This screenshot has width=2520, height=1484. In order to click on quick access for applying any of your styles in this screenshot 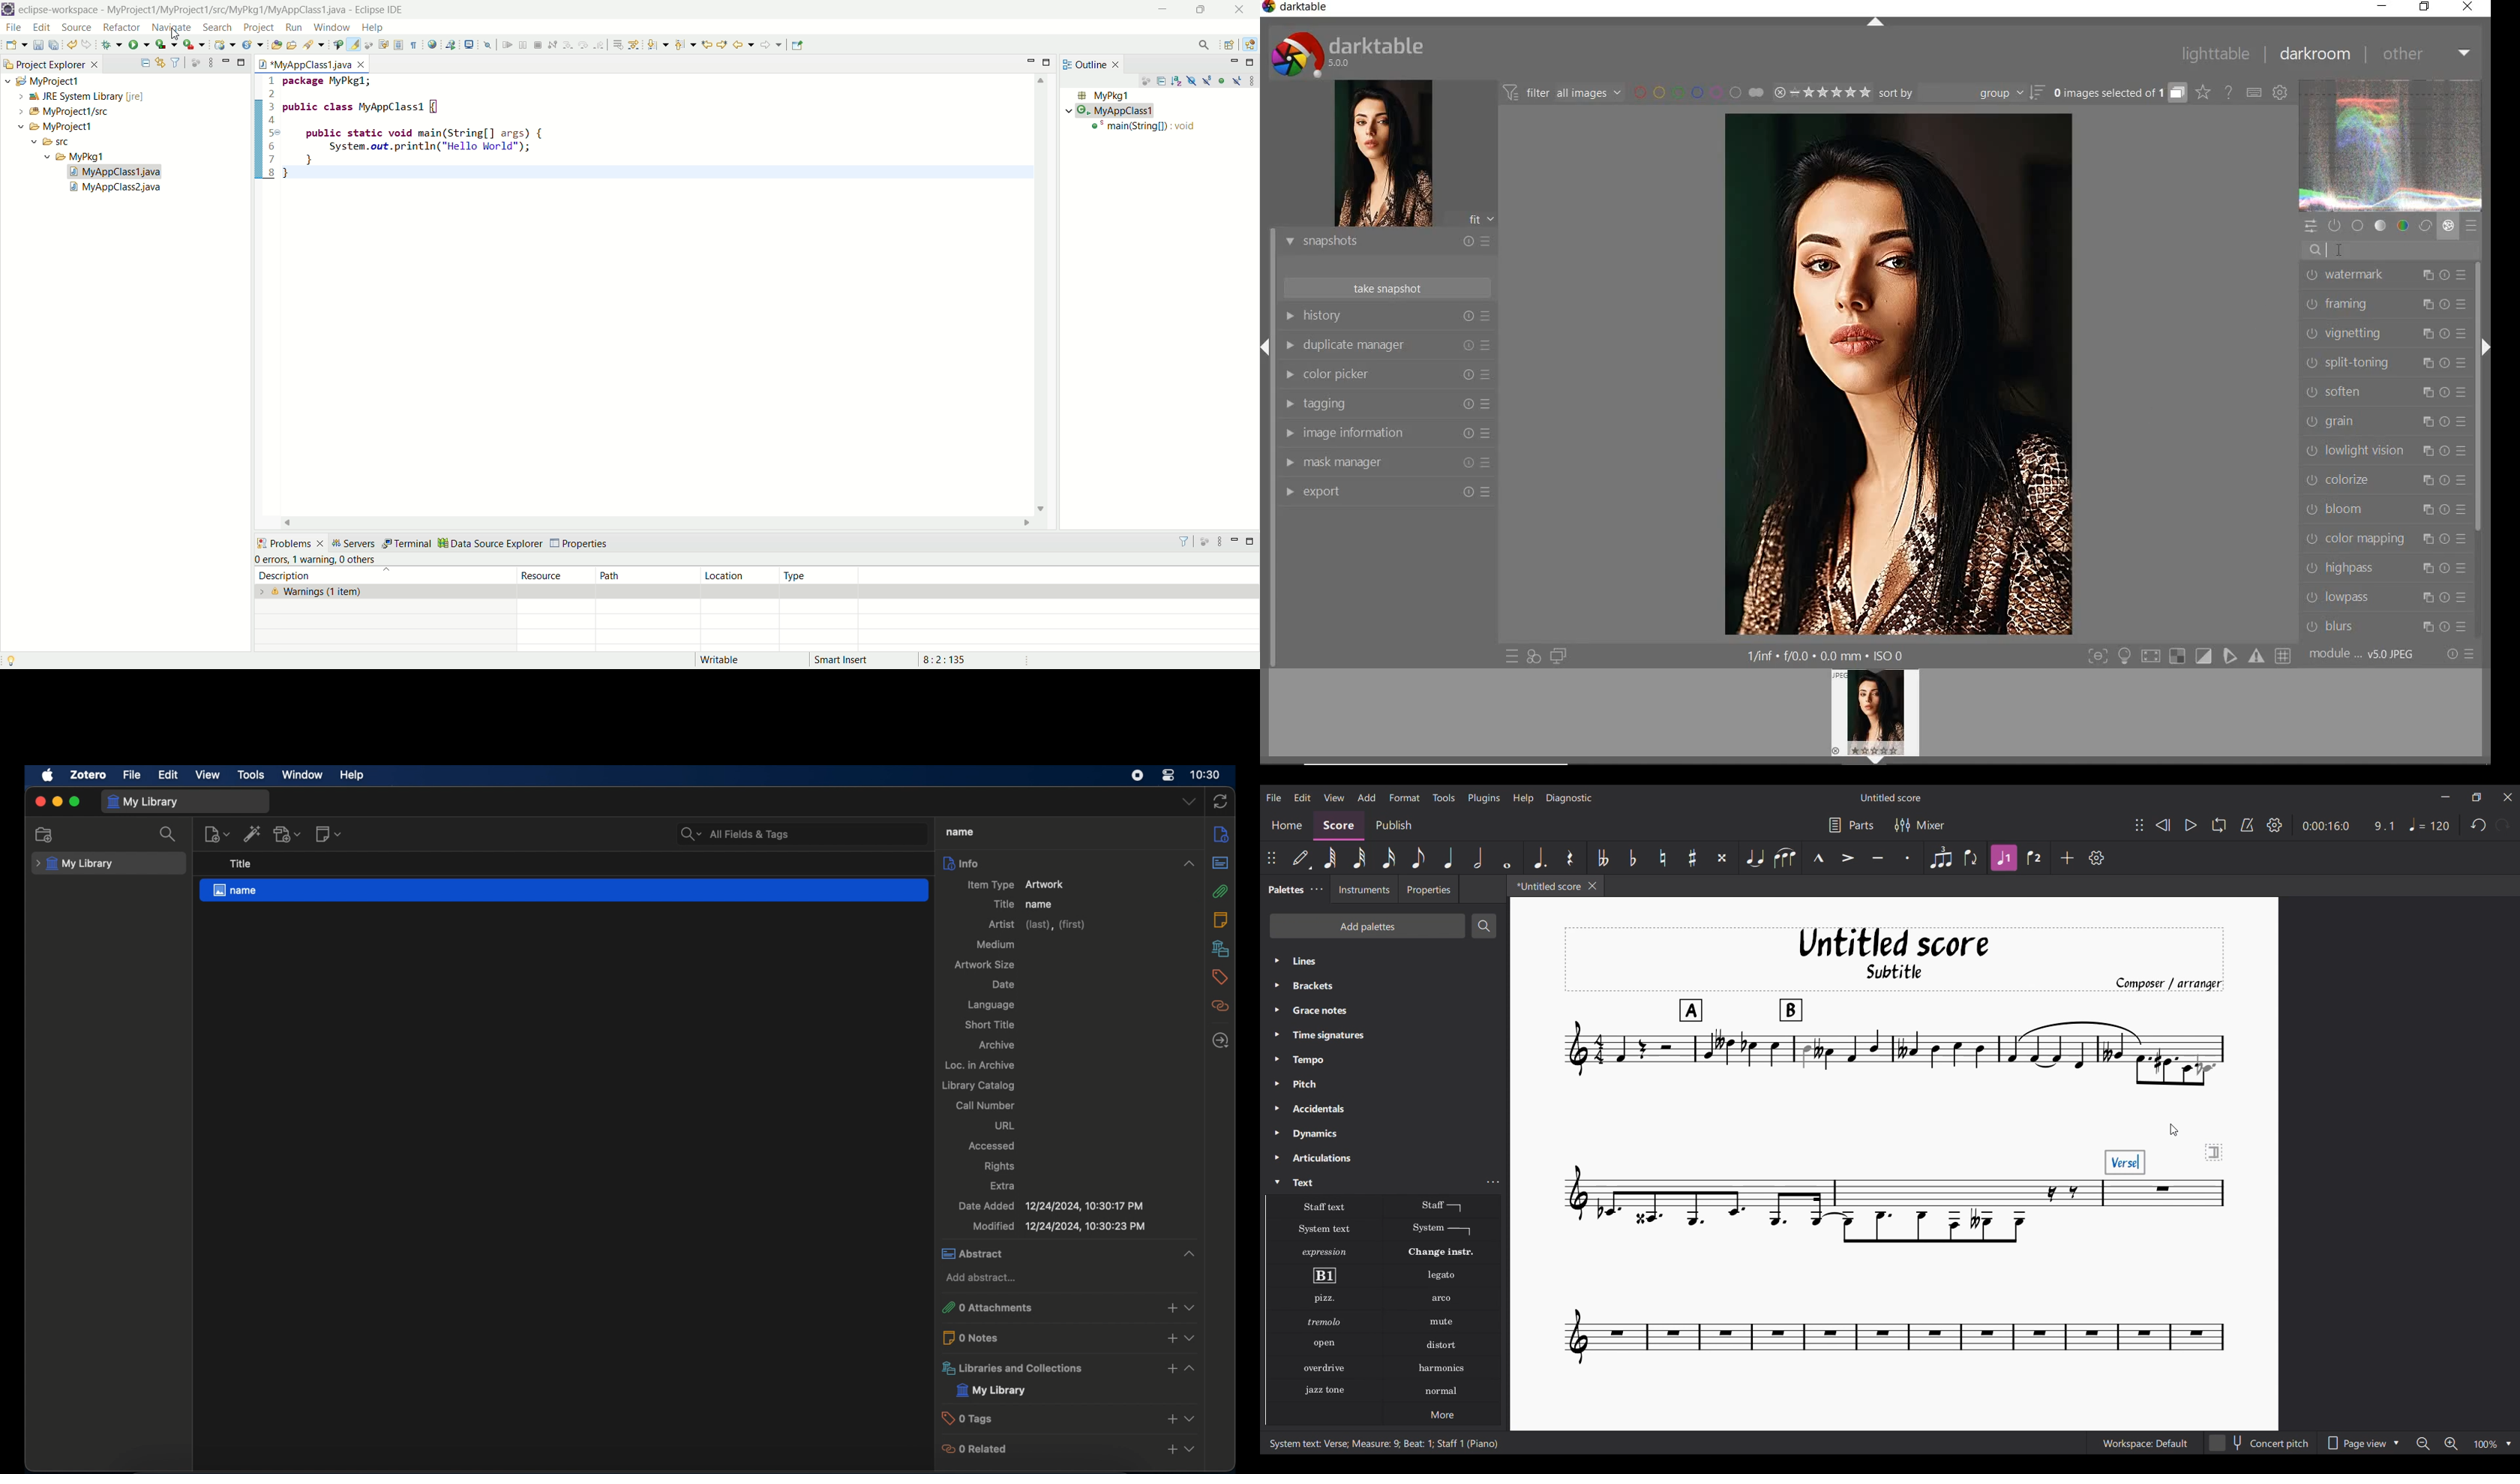, I will do `click(1532, 657)`.